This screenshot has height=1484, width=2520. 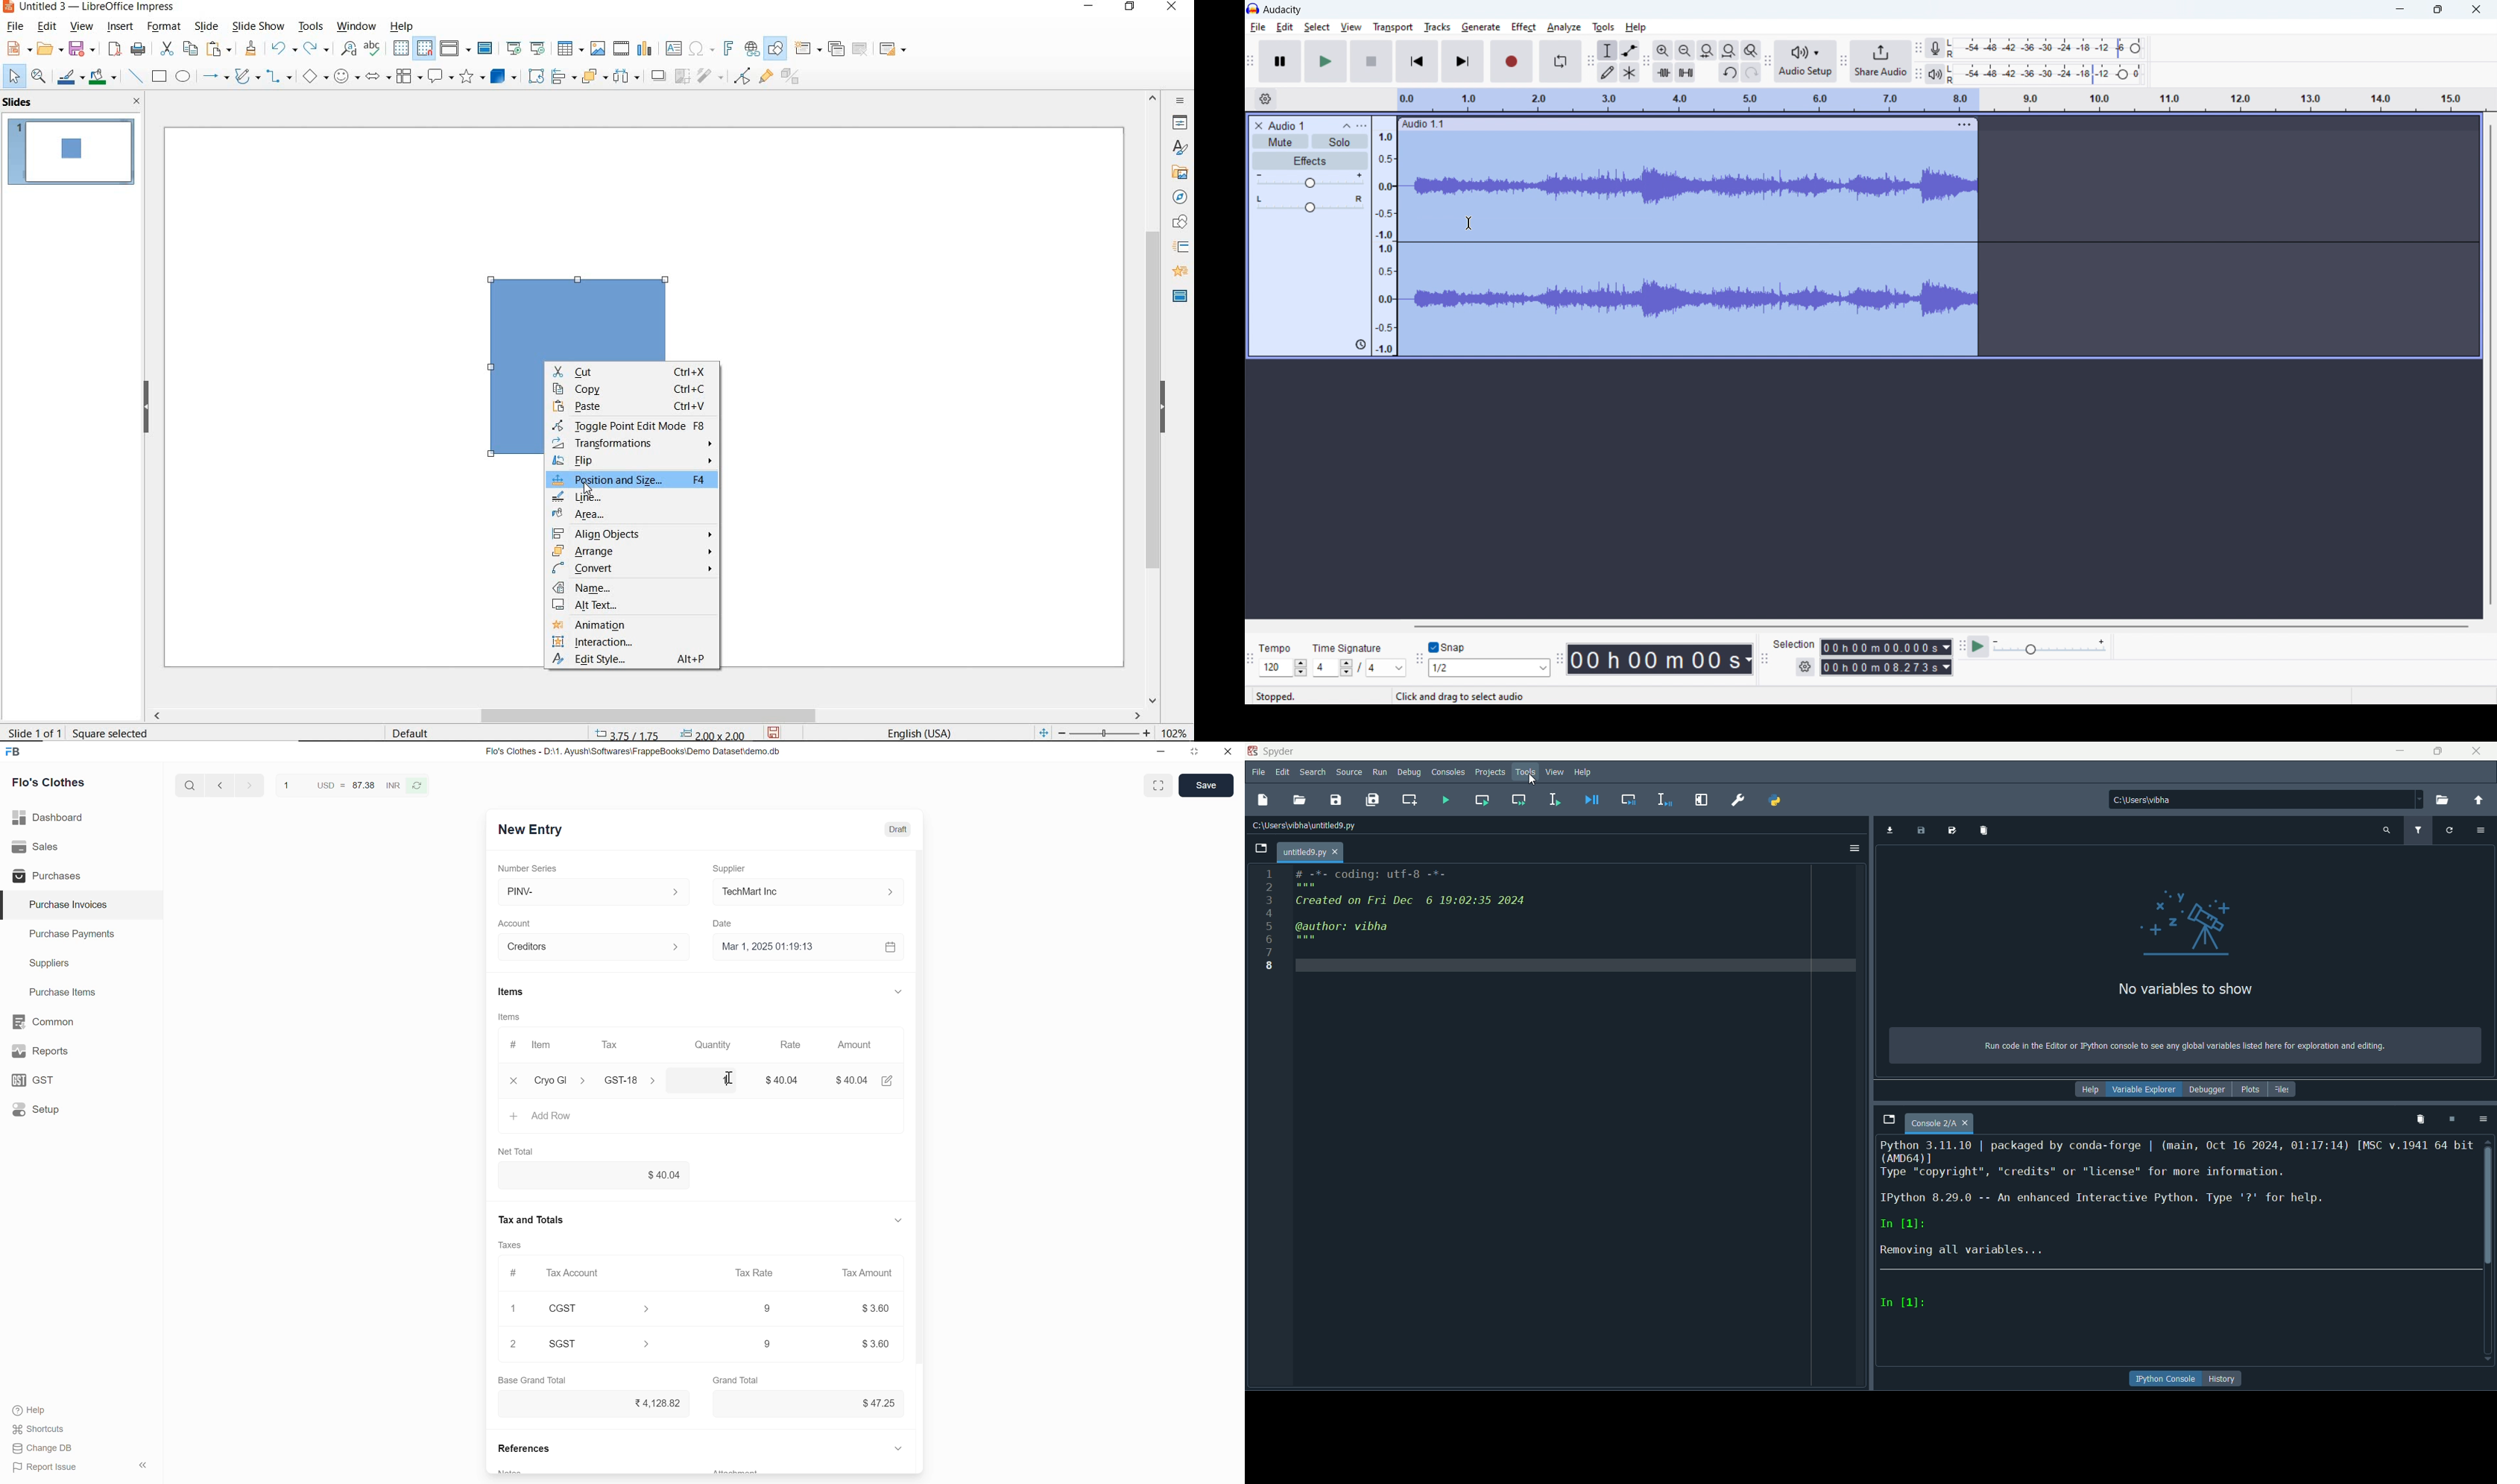 What do you see at coordinates (1489, 667) in the screenshot?
I see `select snapping` at bounding box center [1489, 667].